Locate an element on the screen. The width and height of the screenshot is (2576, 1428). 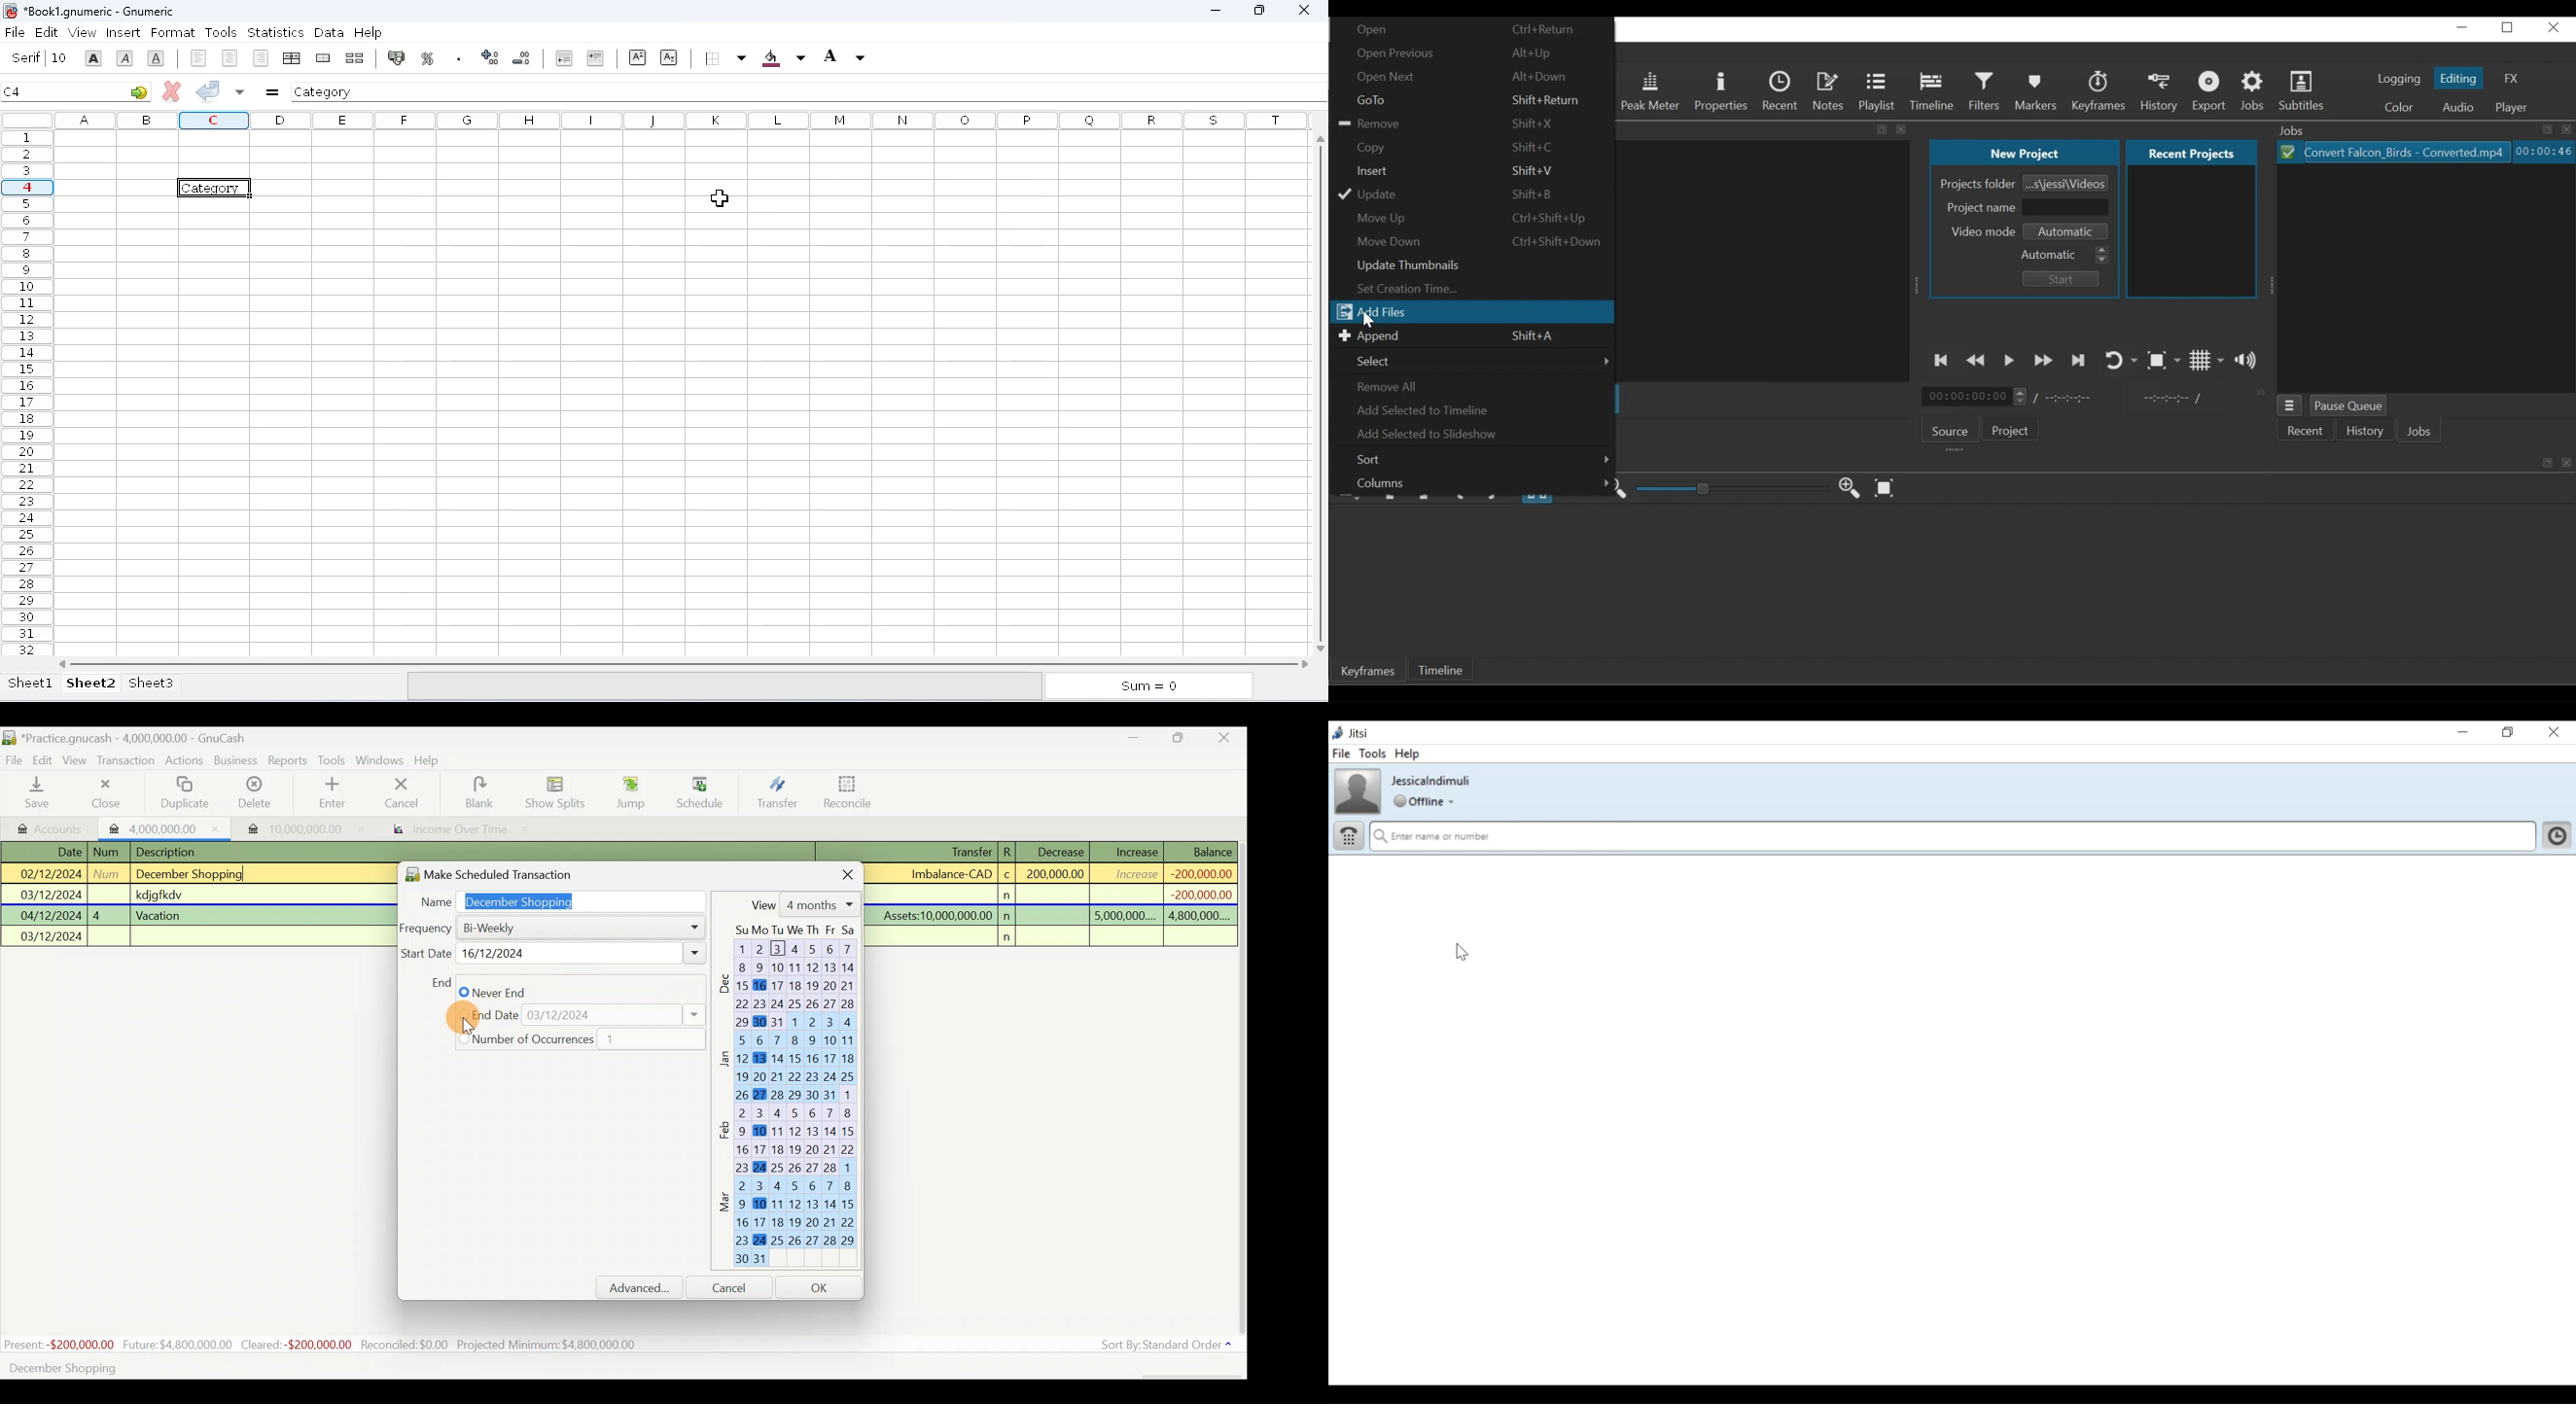
center horizontally across the selection is located at coordinates (323, 58).